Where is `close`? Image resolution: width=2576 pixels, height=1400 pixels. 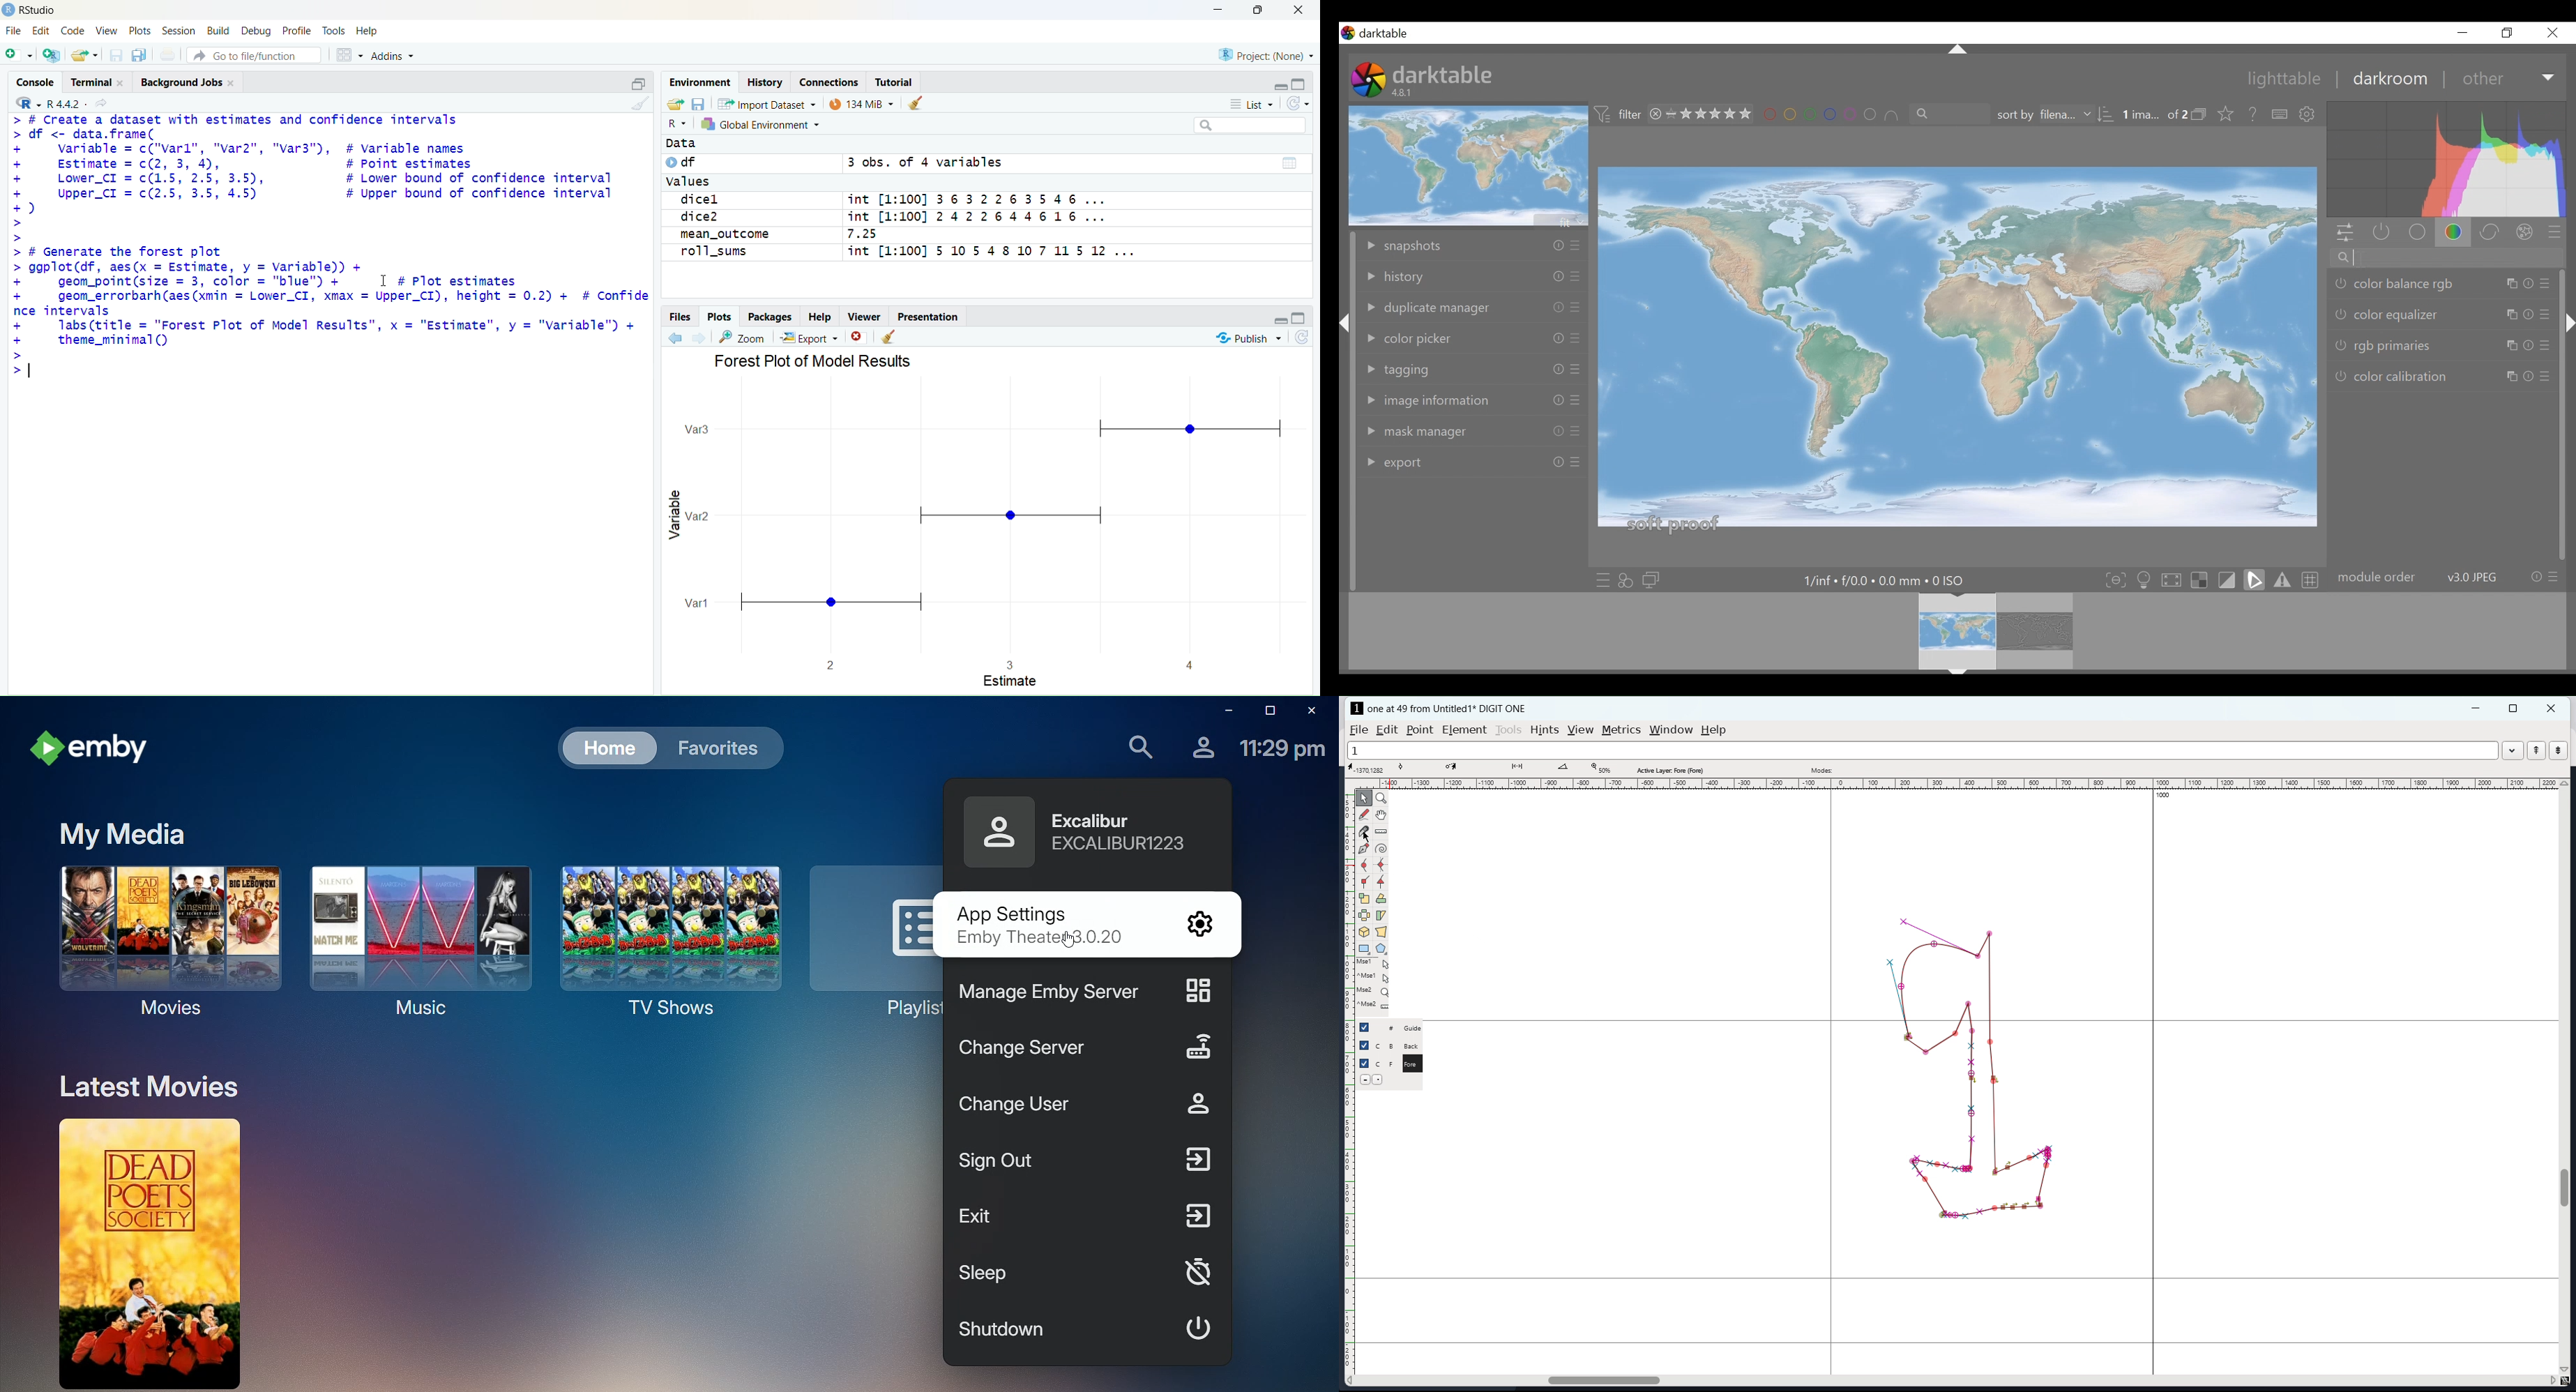
close is located at coordinates (857, 337).